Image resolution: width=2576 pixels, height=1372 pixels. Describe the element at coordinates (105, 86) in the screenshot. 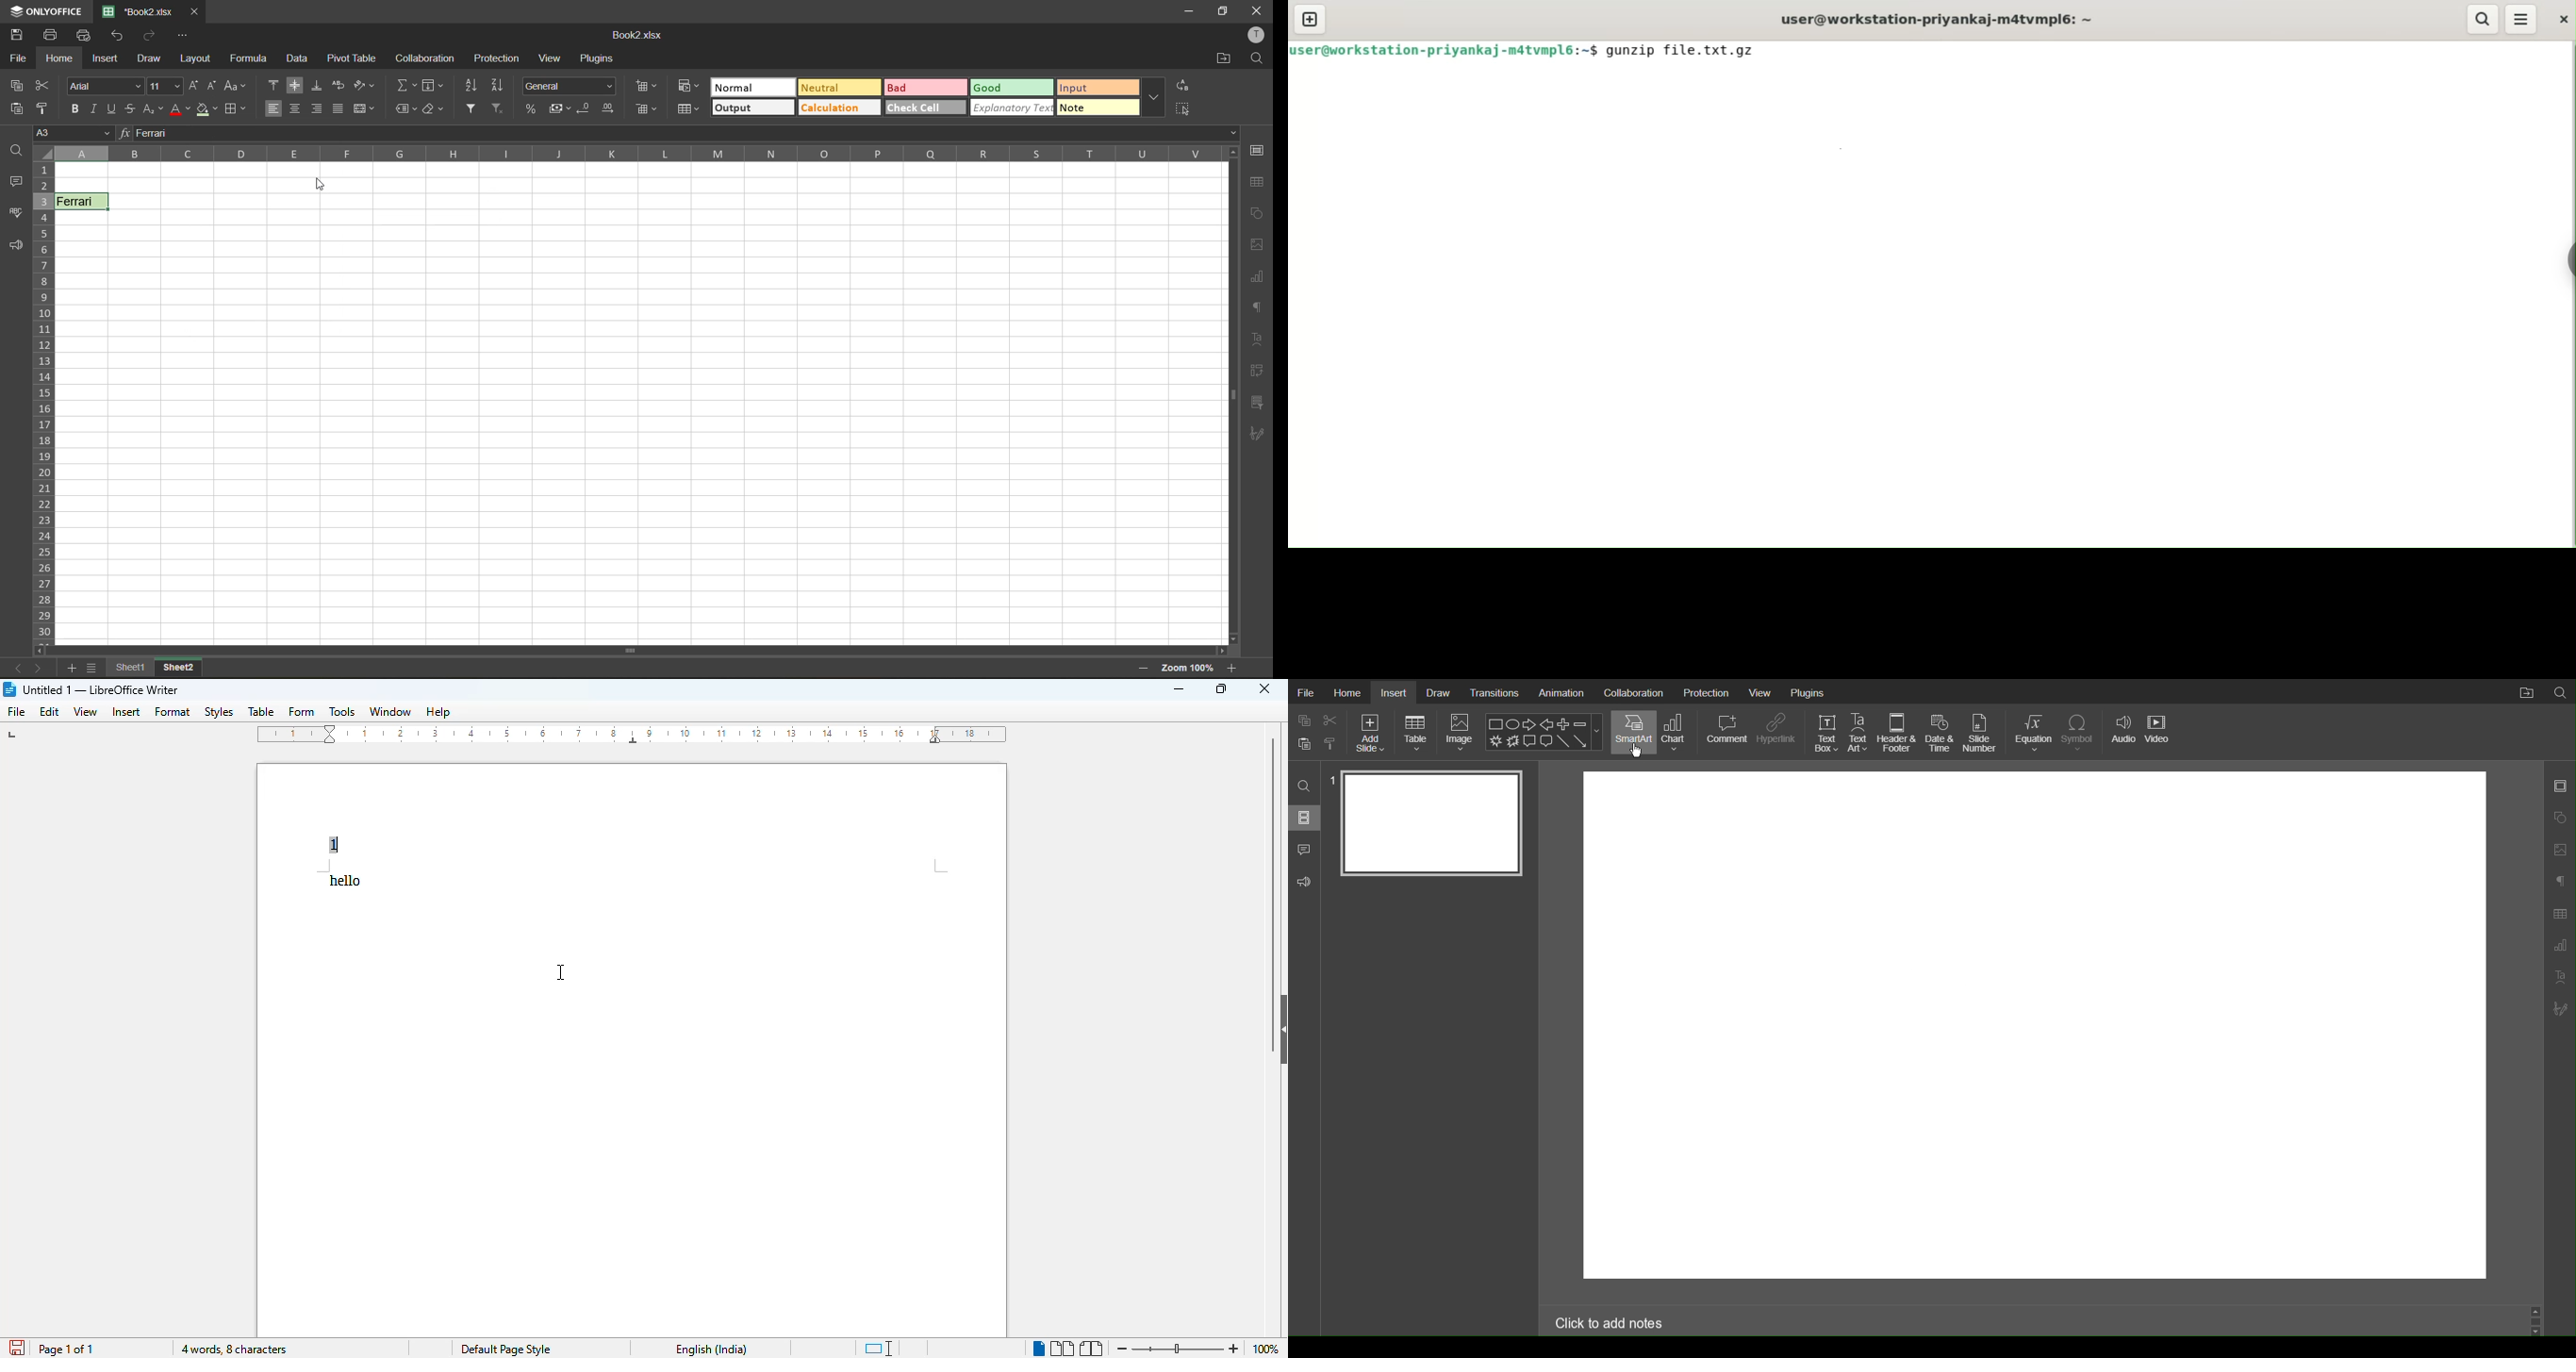

I see `font style` at that location.